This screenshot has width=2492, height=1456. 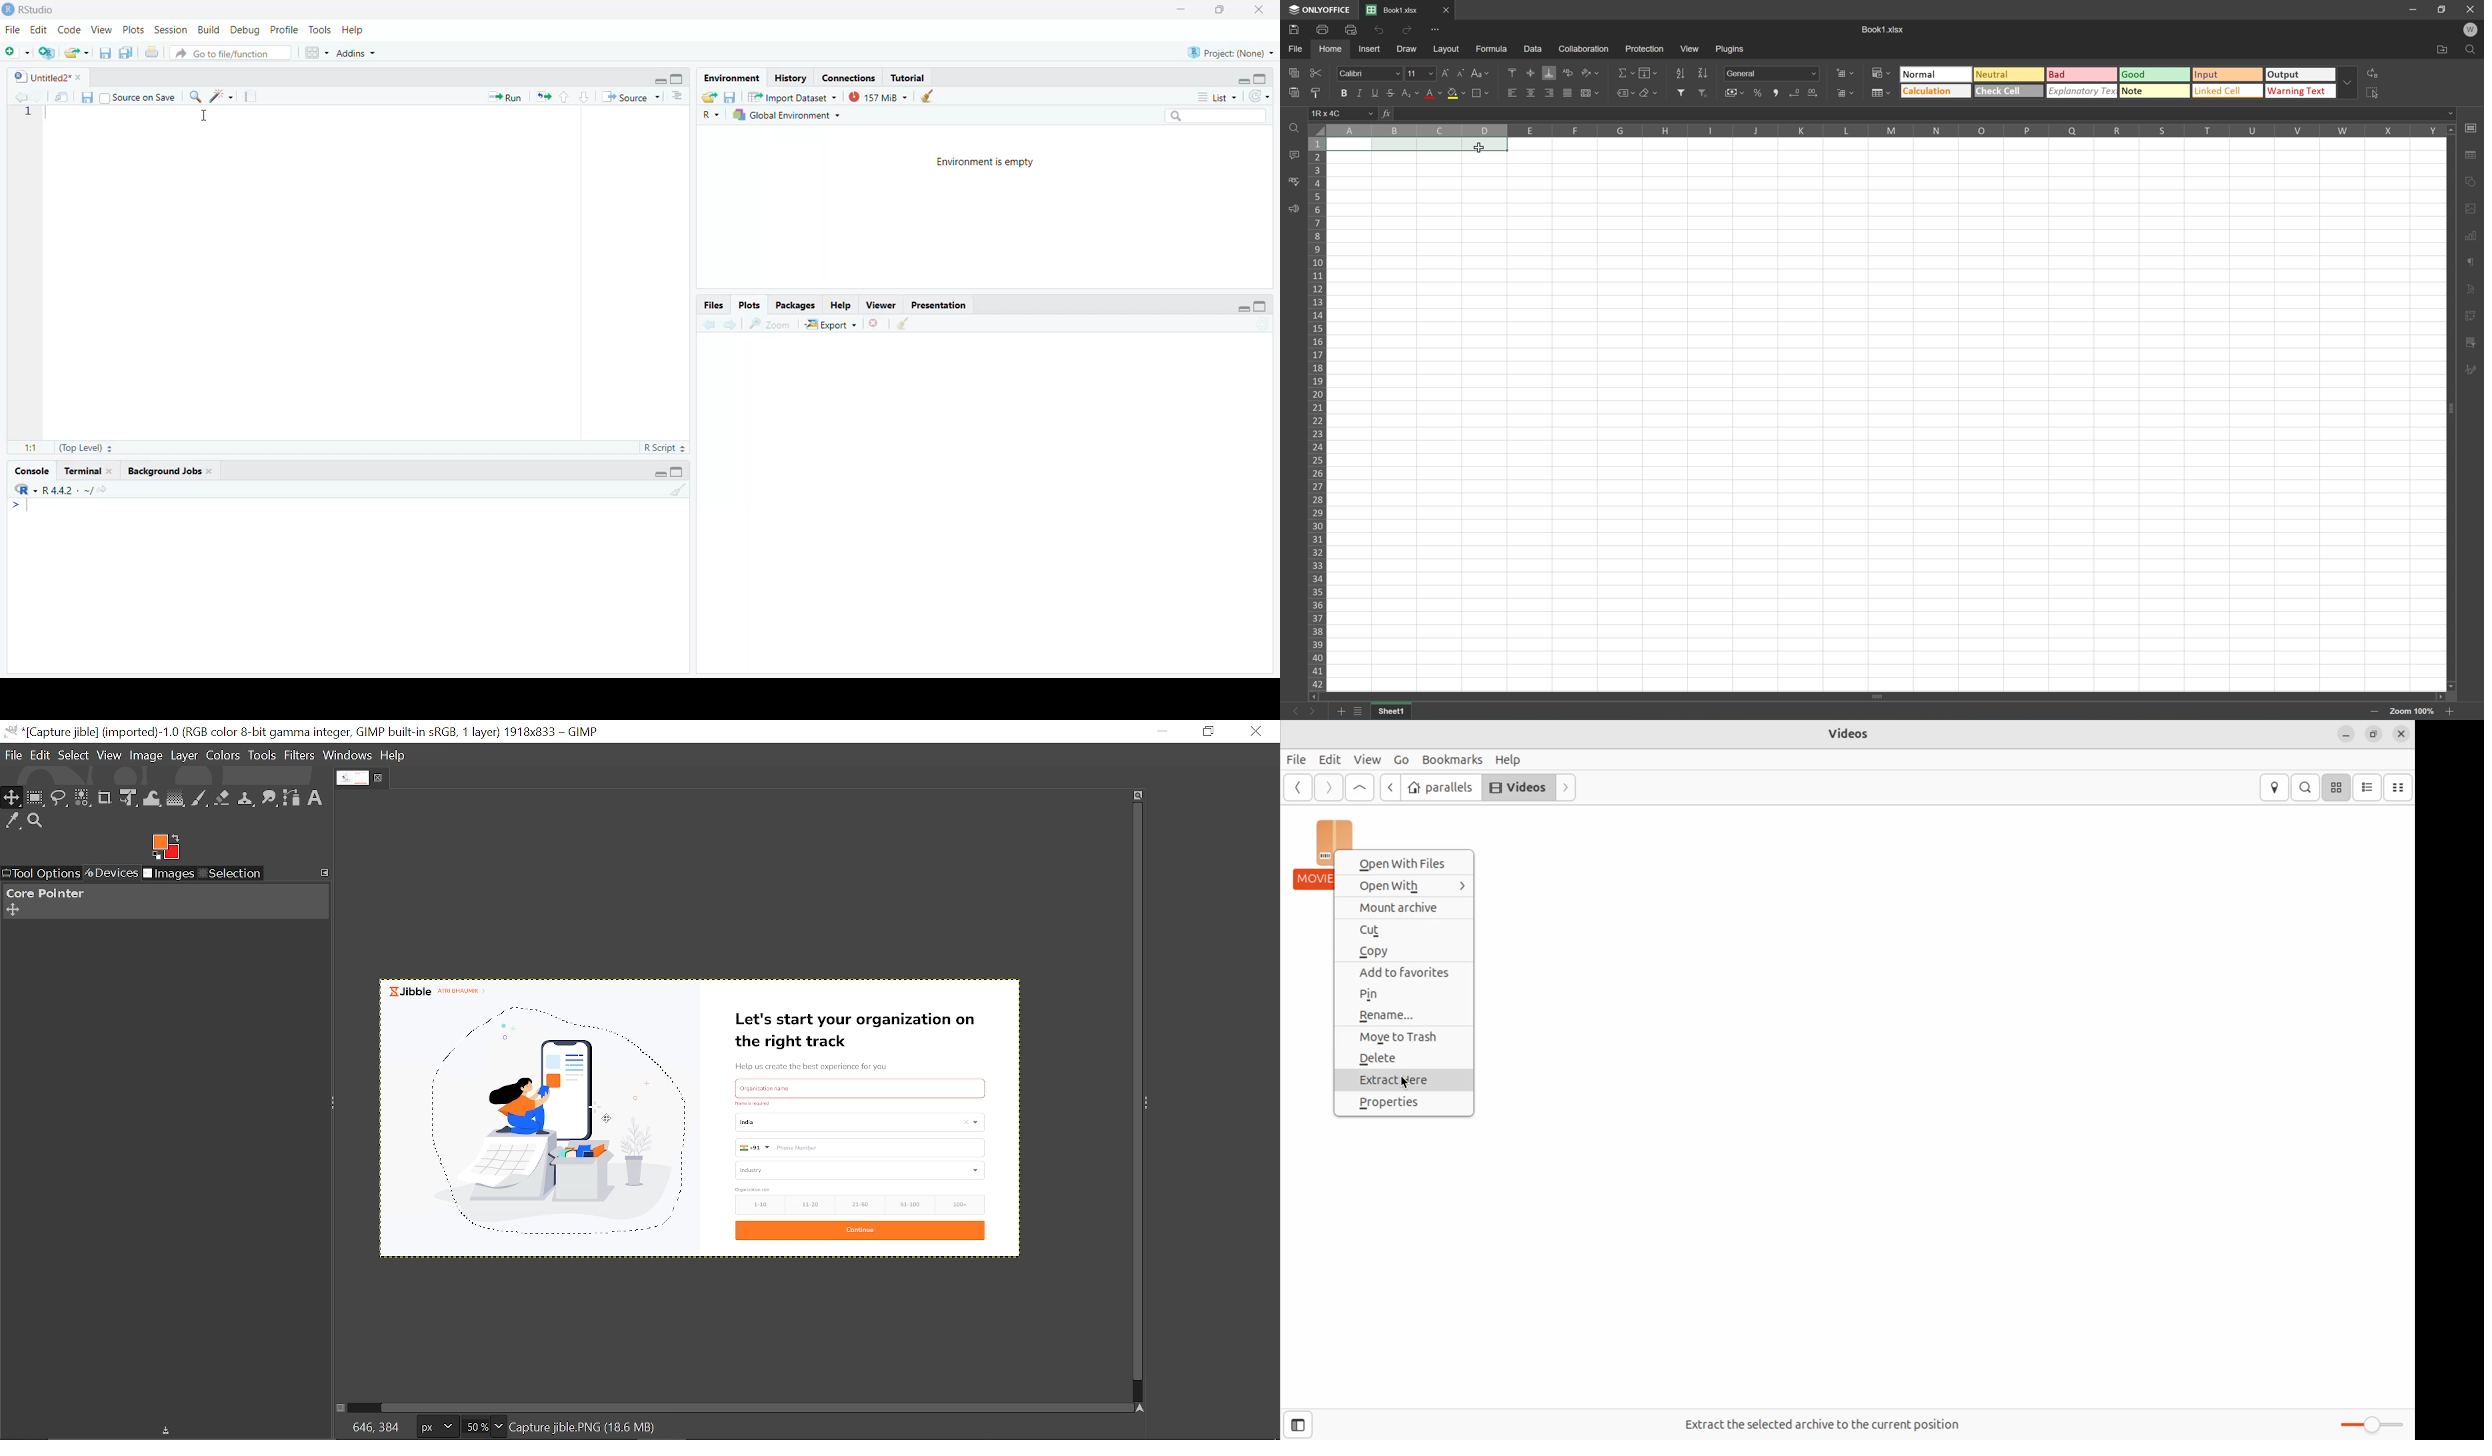 I want to click on save current document, so click(x=105, y=53).